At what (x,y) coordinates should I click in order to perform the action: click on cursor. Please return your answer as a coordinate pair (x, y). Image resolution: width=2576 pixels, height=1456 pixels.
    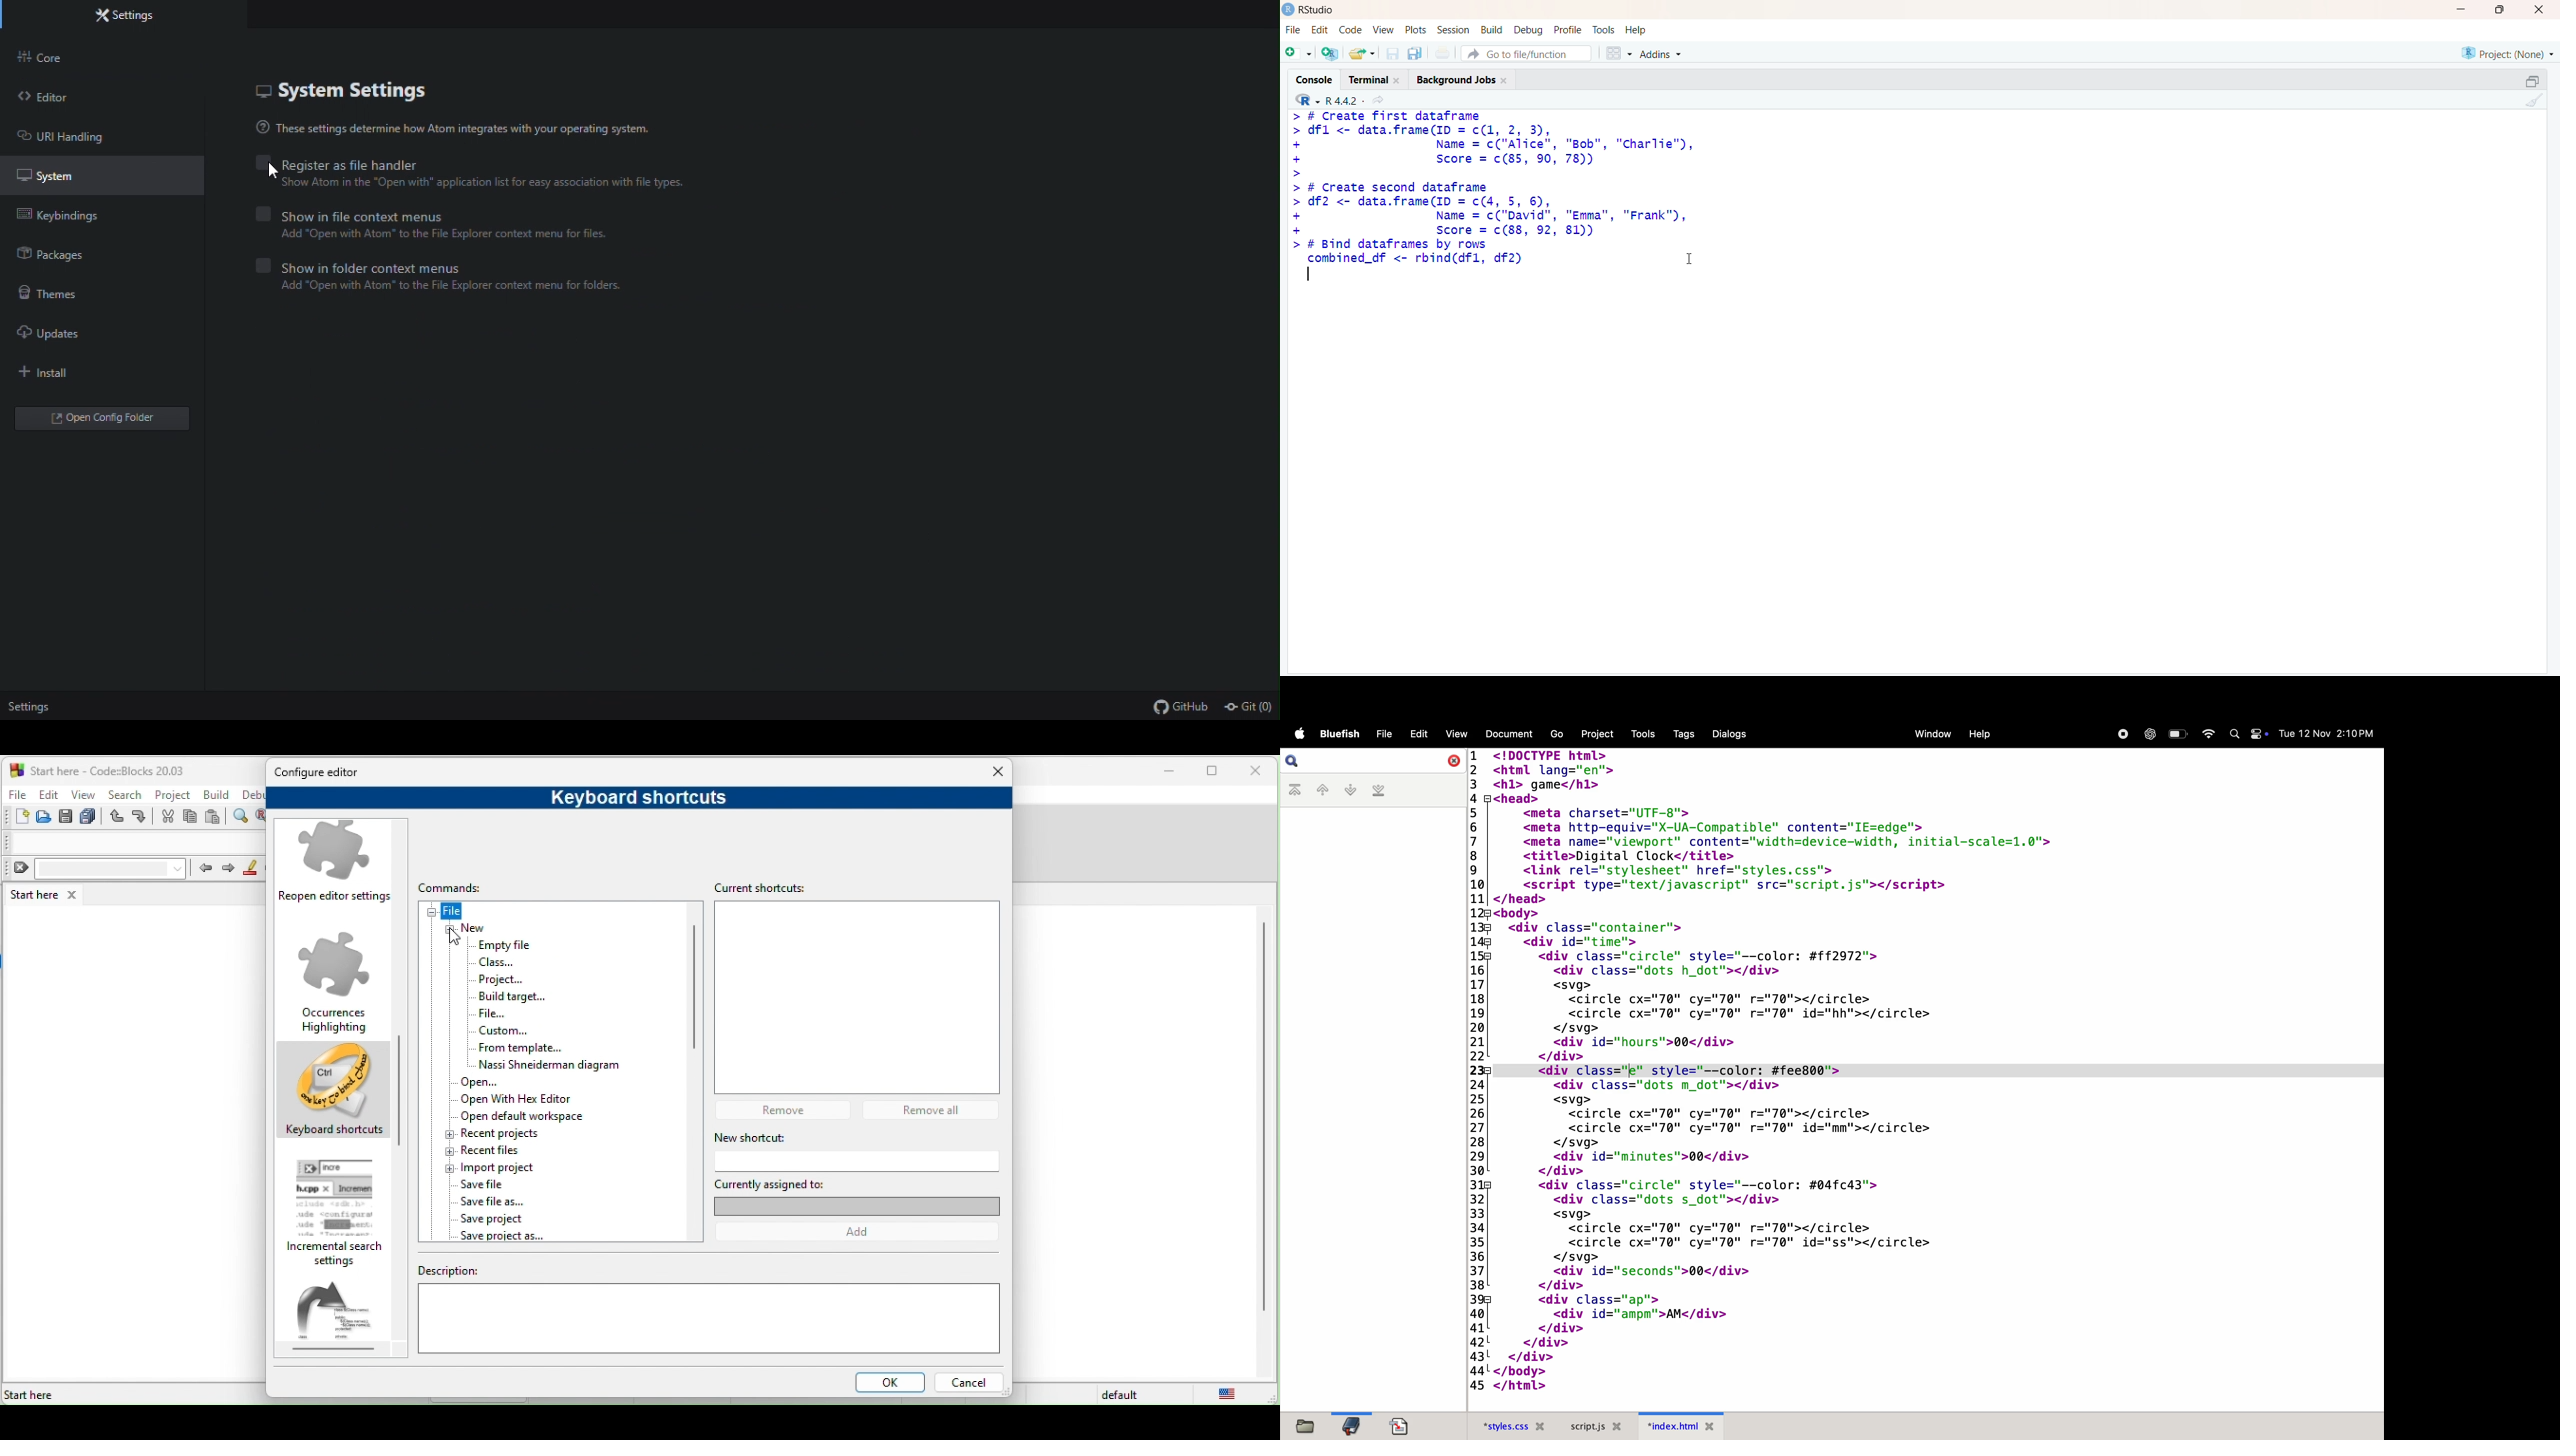
    Looking at the image, I should click on (1691, 257).